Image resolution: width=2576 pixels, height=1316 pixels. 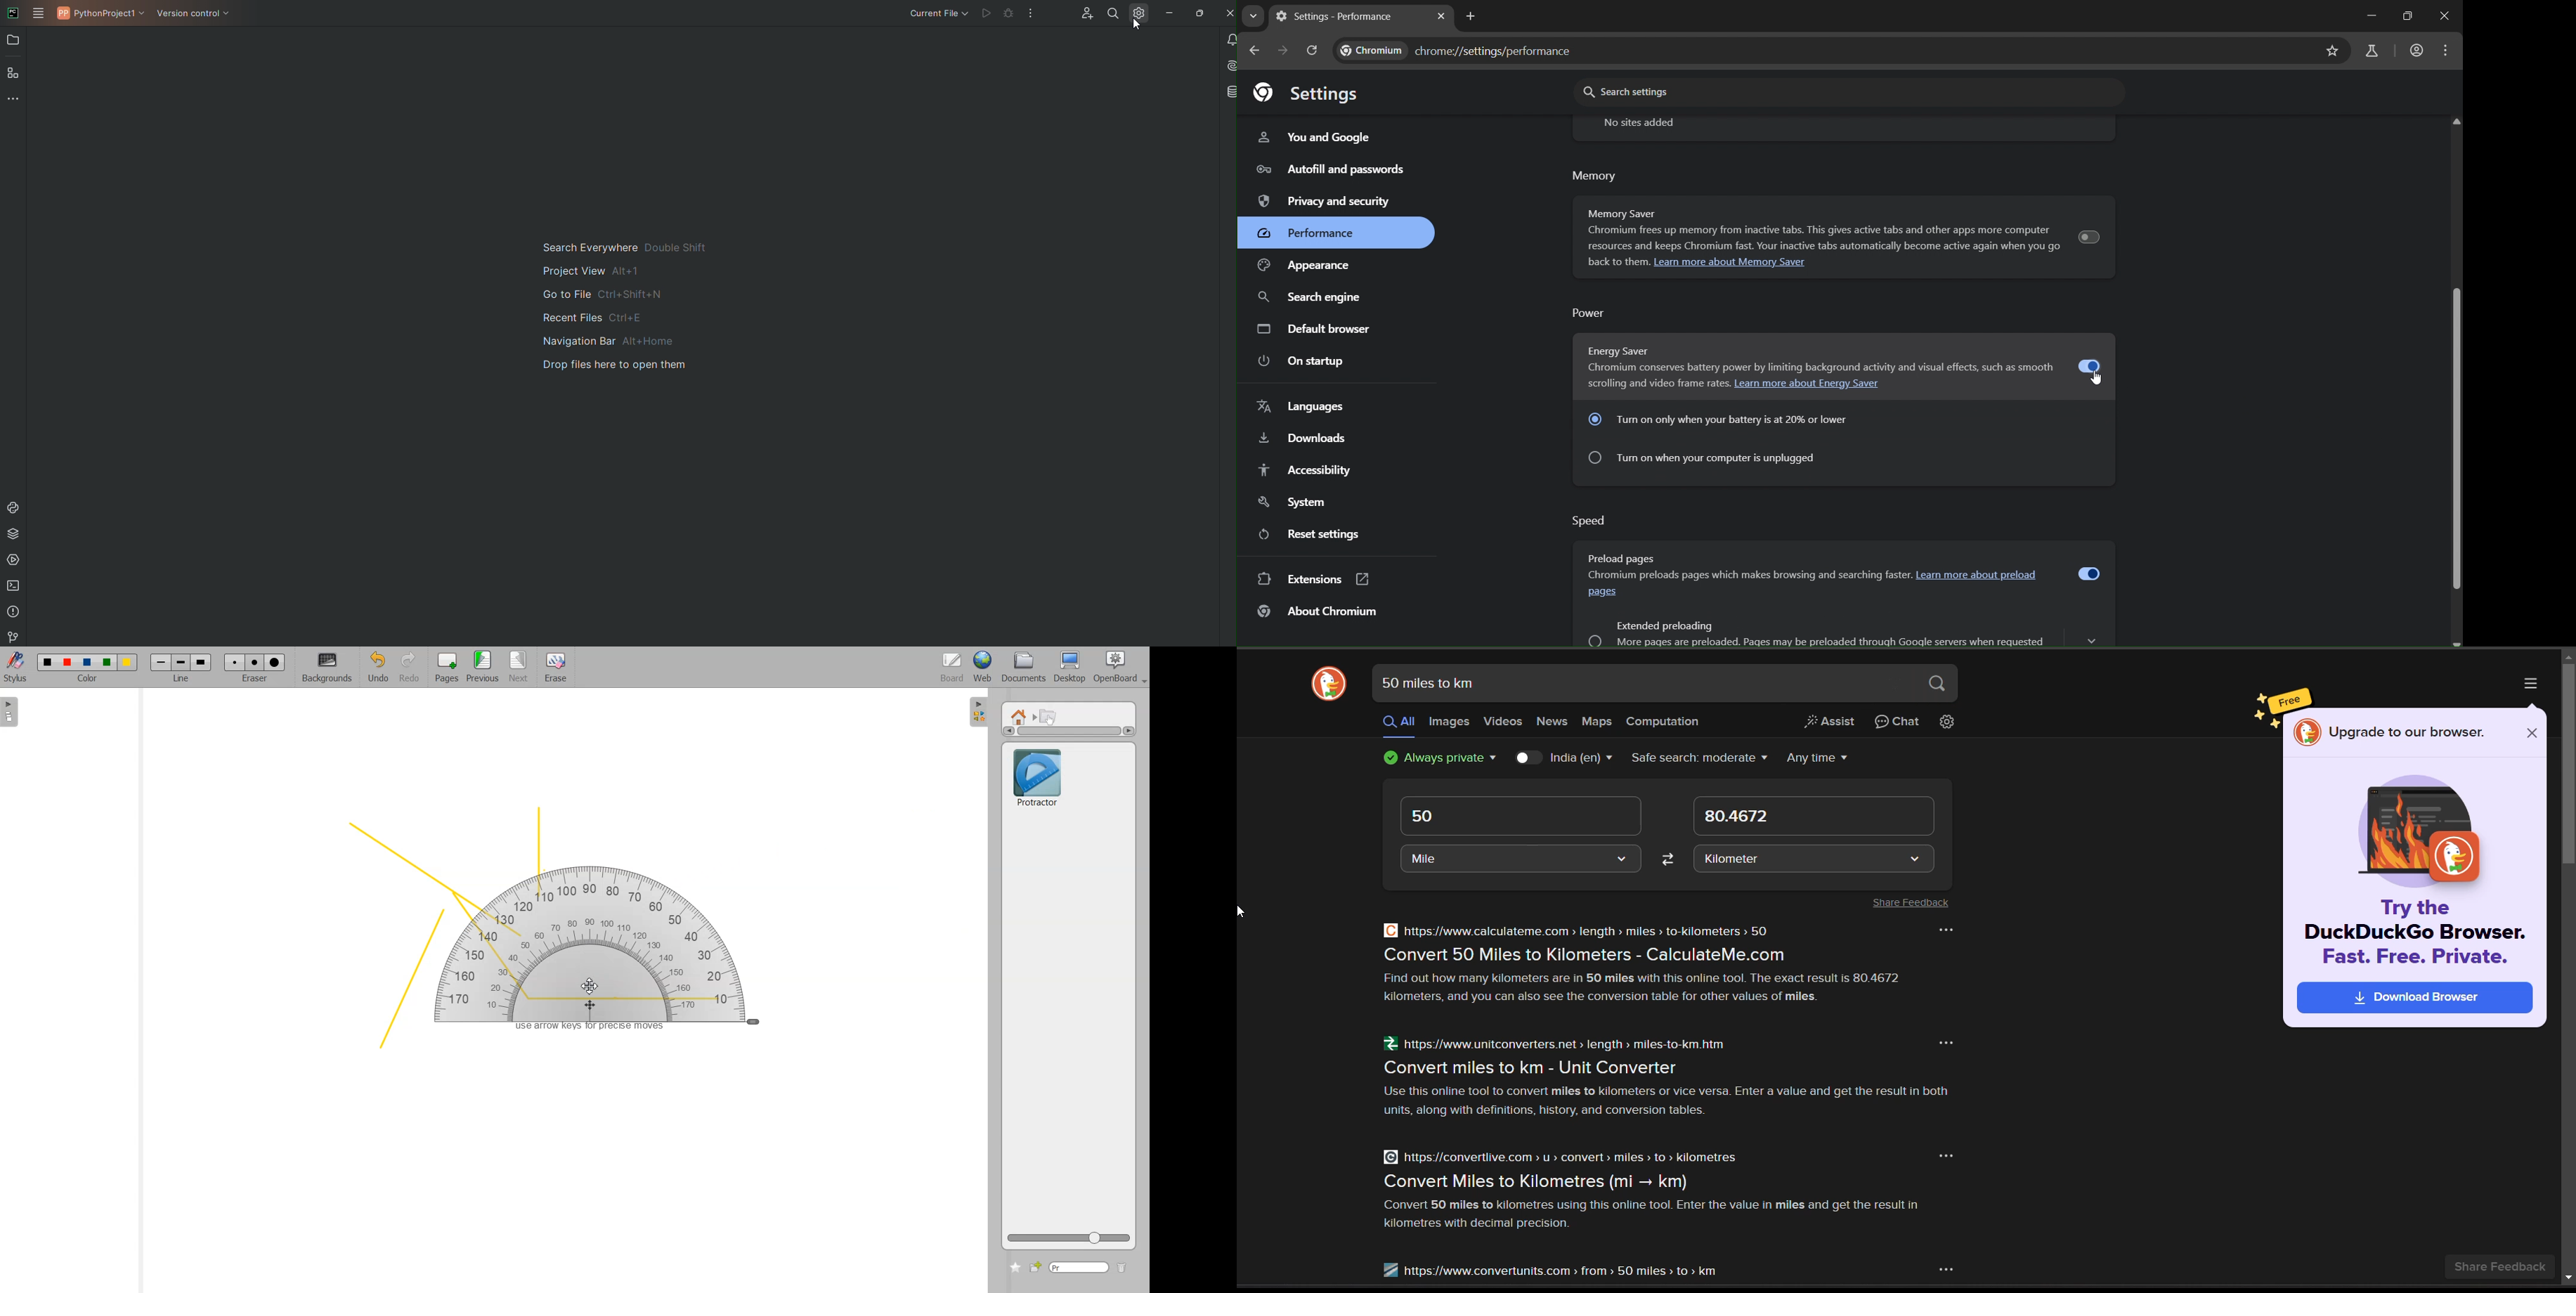 I want to click on search tabs, so click(x=1253, y=17).